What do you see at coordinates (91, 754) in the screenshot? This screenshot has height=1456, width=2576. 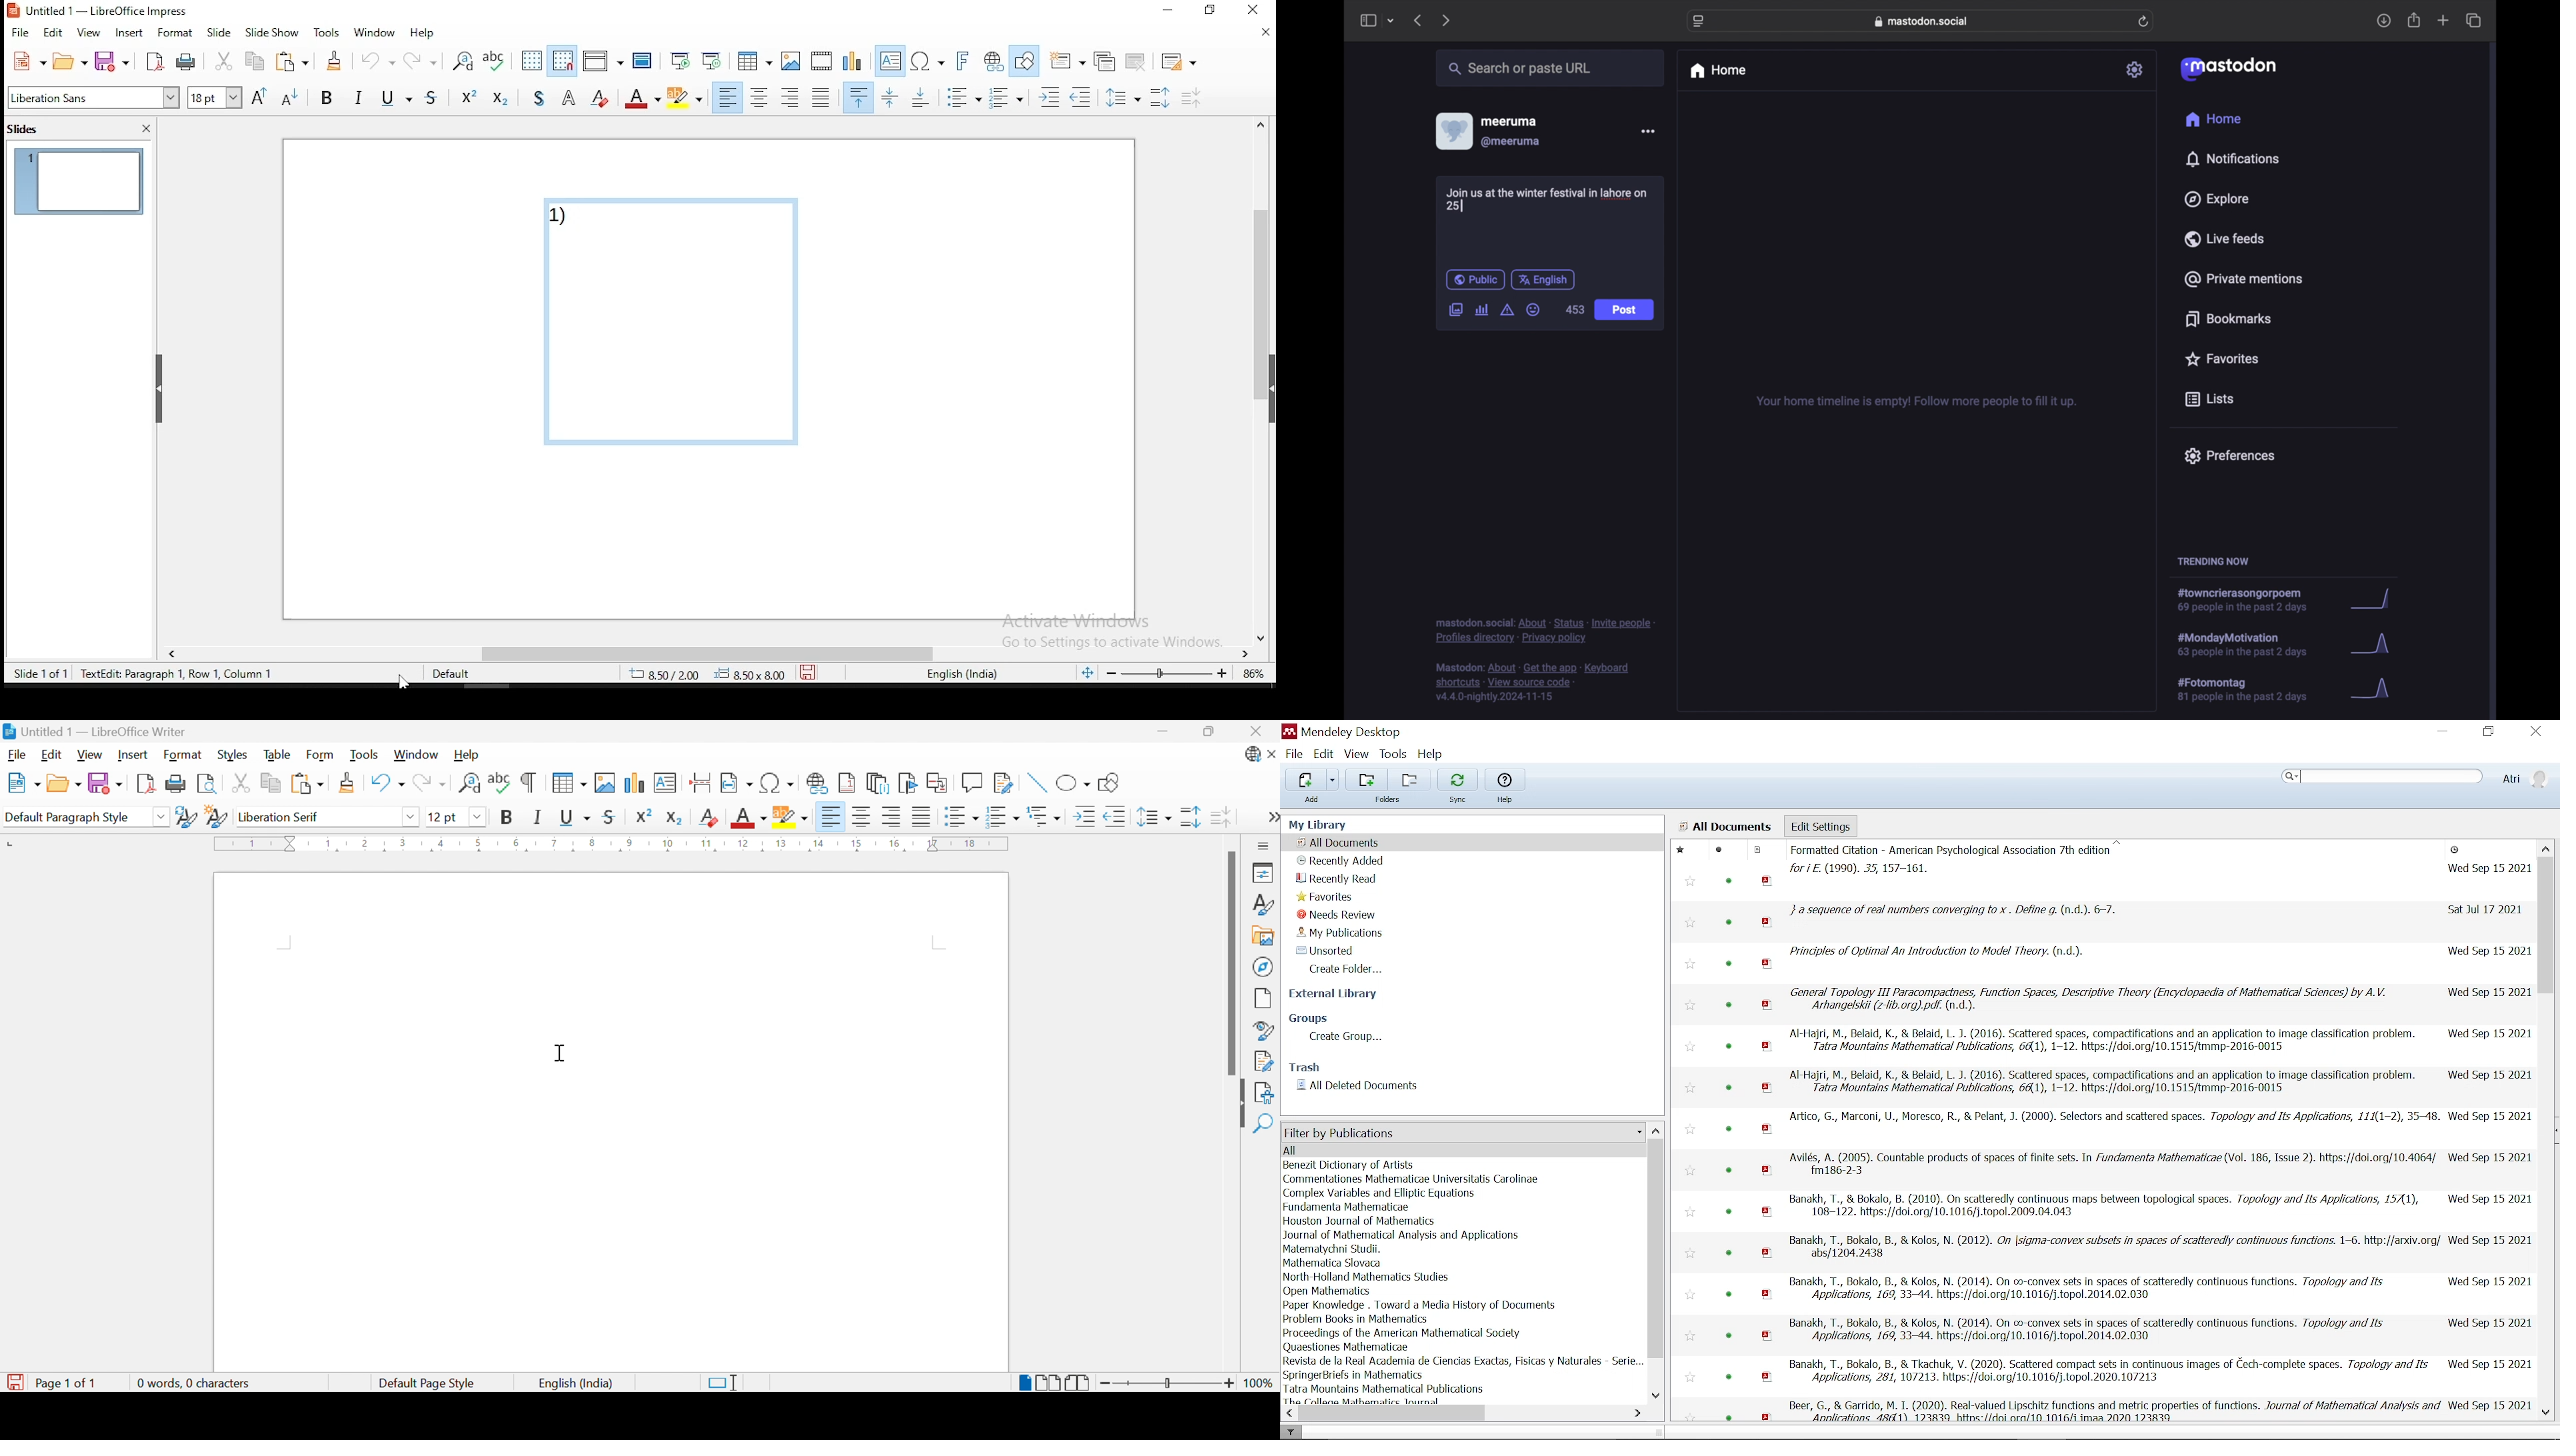 I see `View` at bounding box center [91, 754].